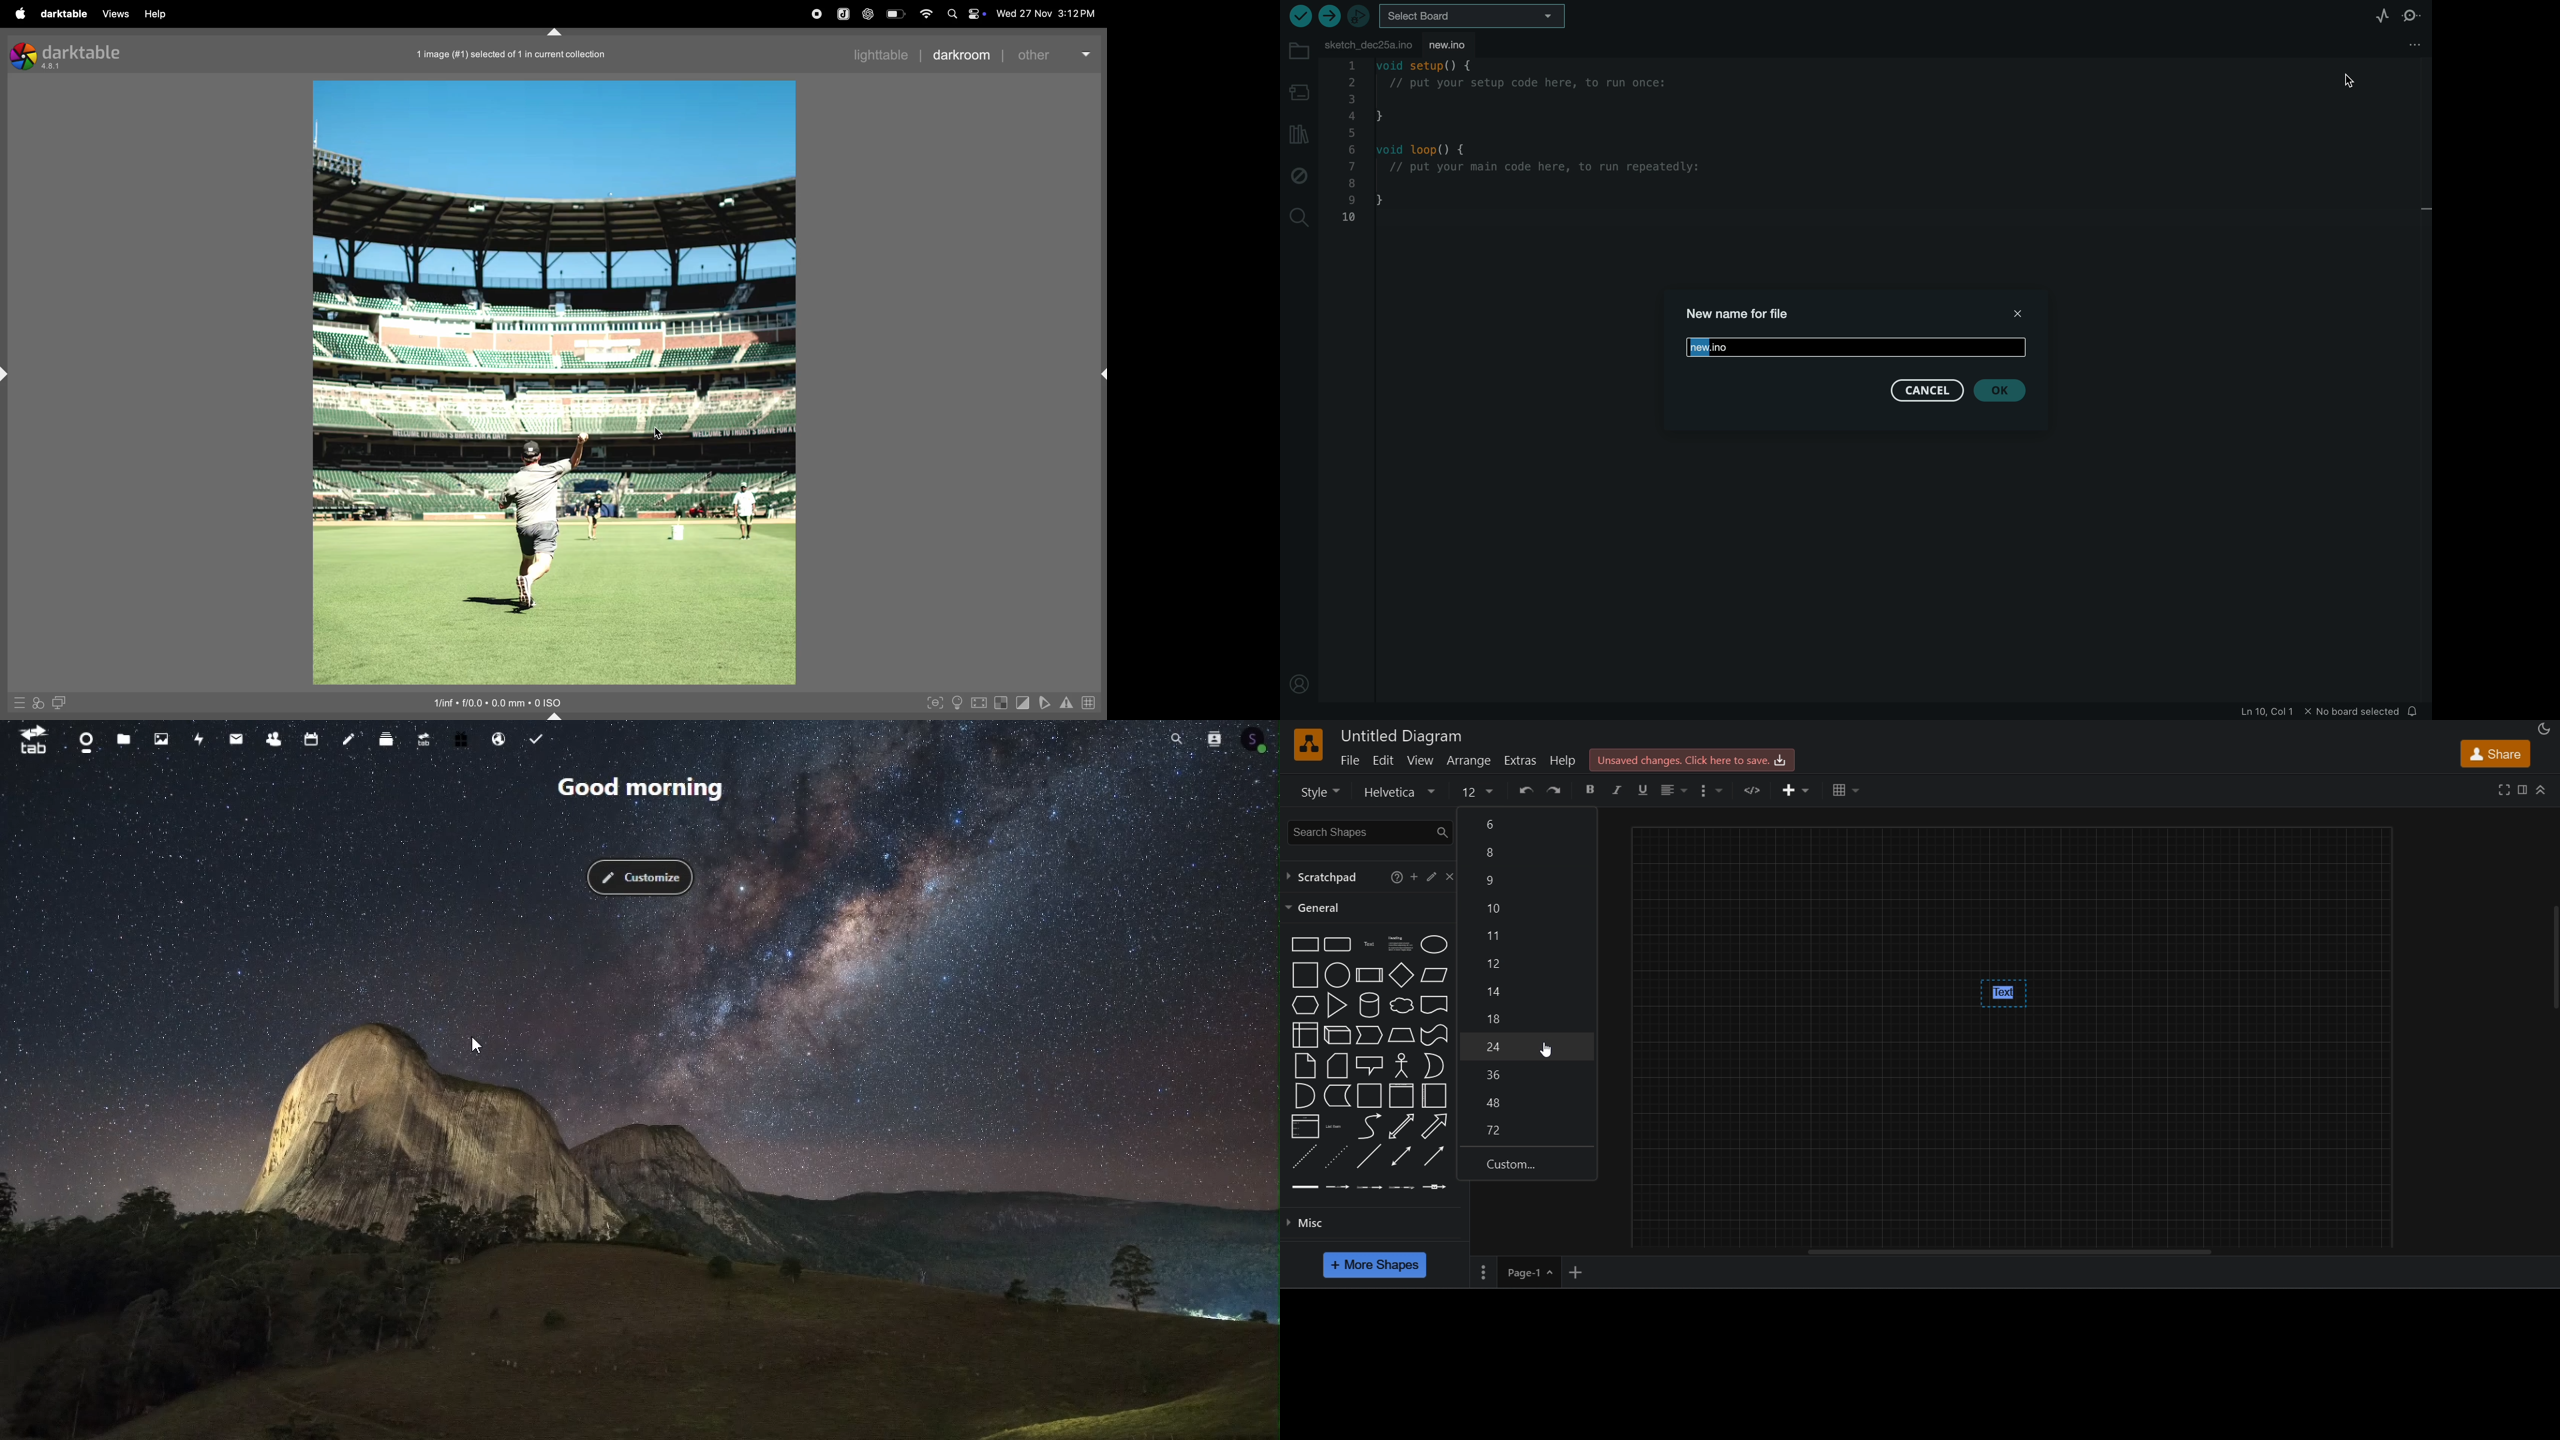  I want to click on lighttable, so click(878, 54).